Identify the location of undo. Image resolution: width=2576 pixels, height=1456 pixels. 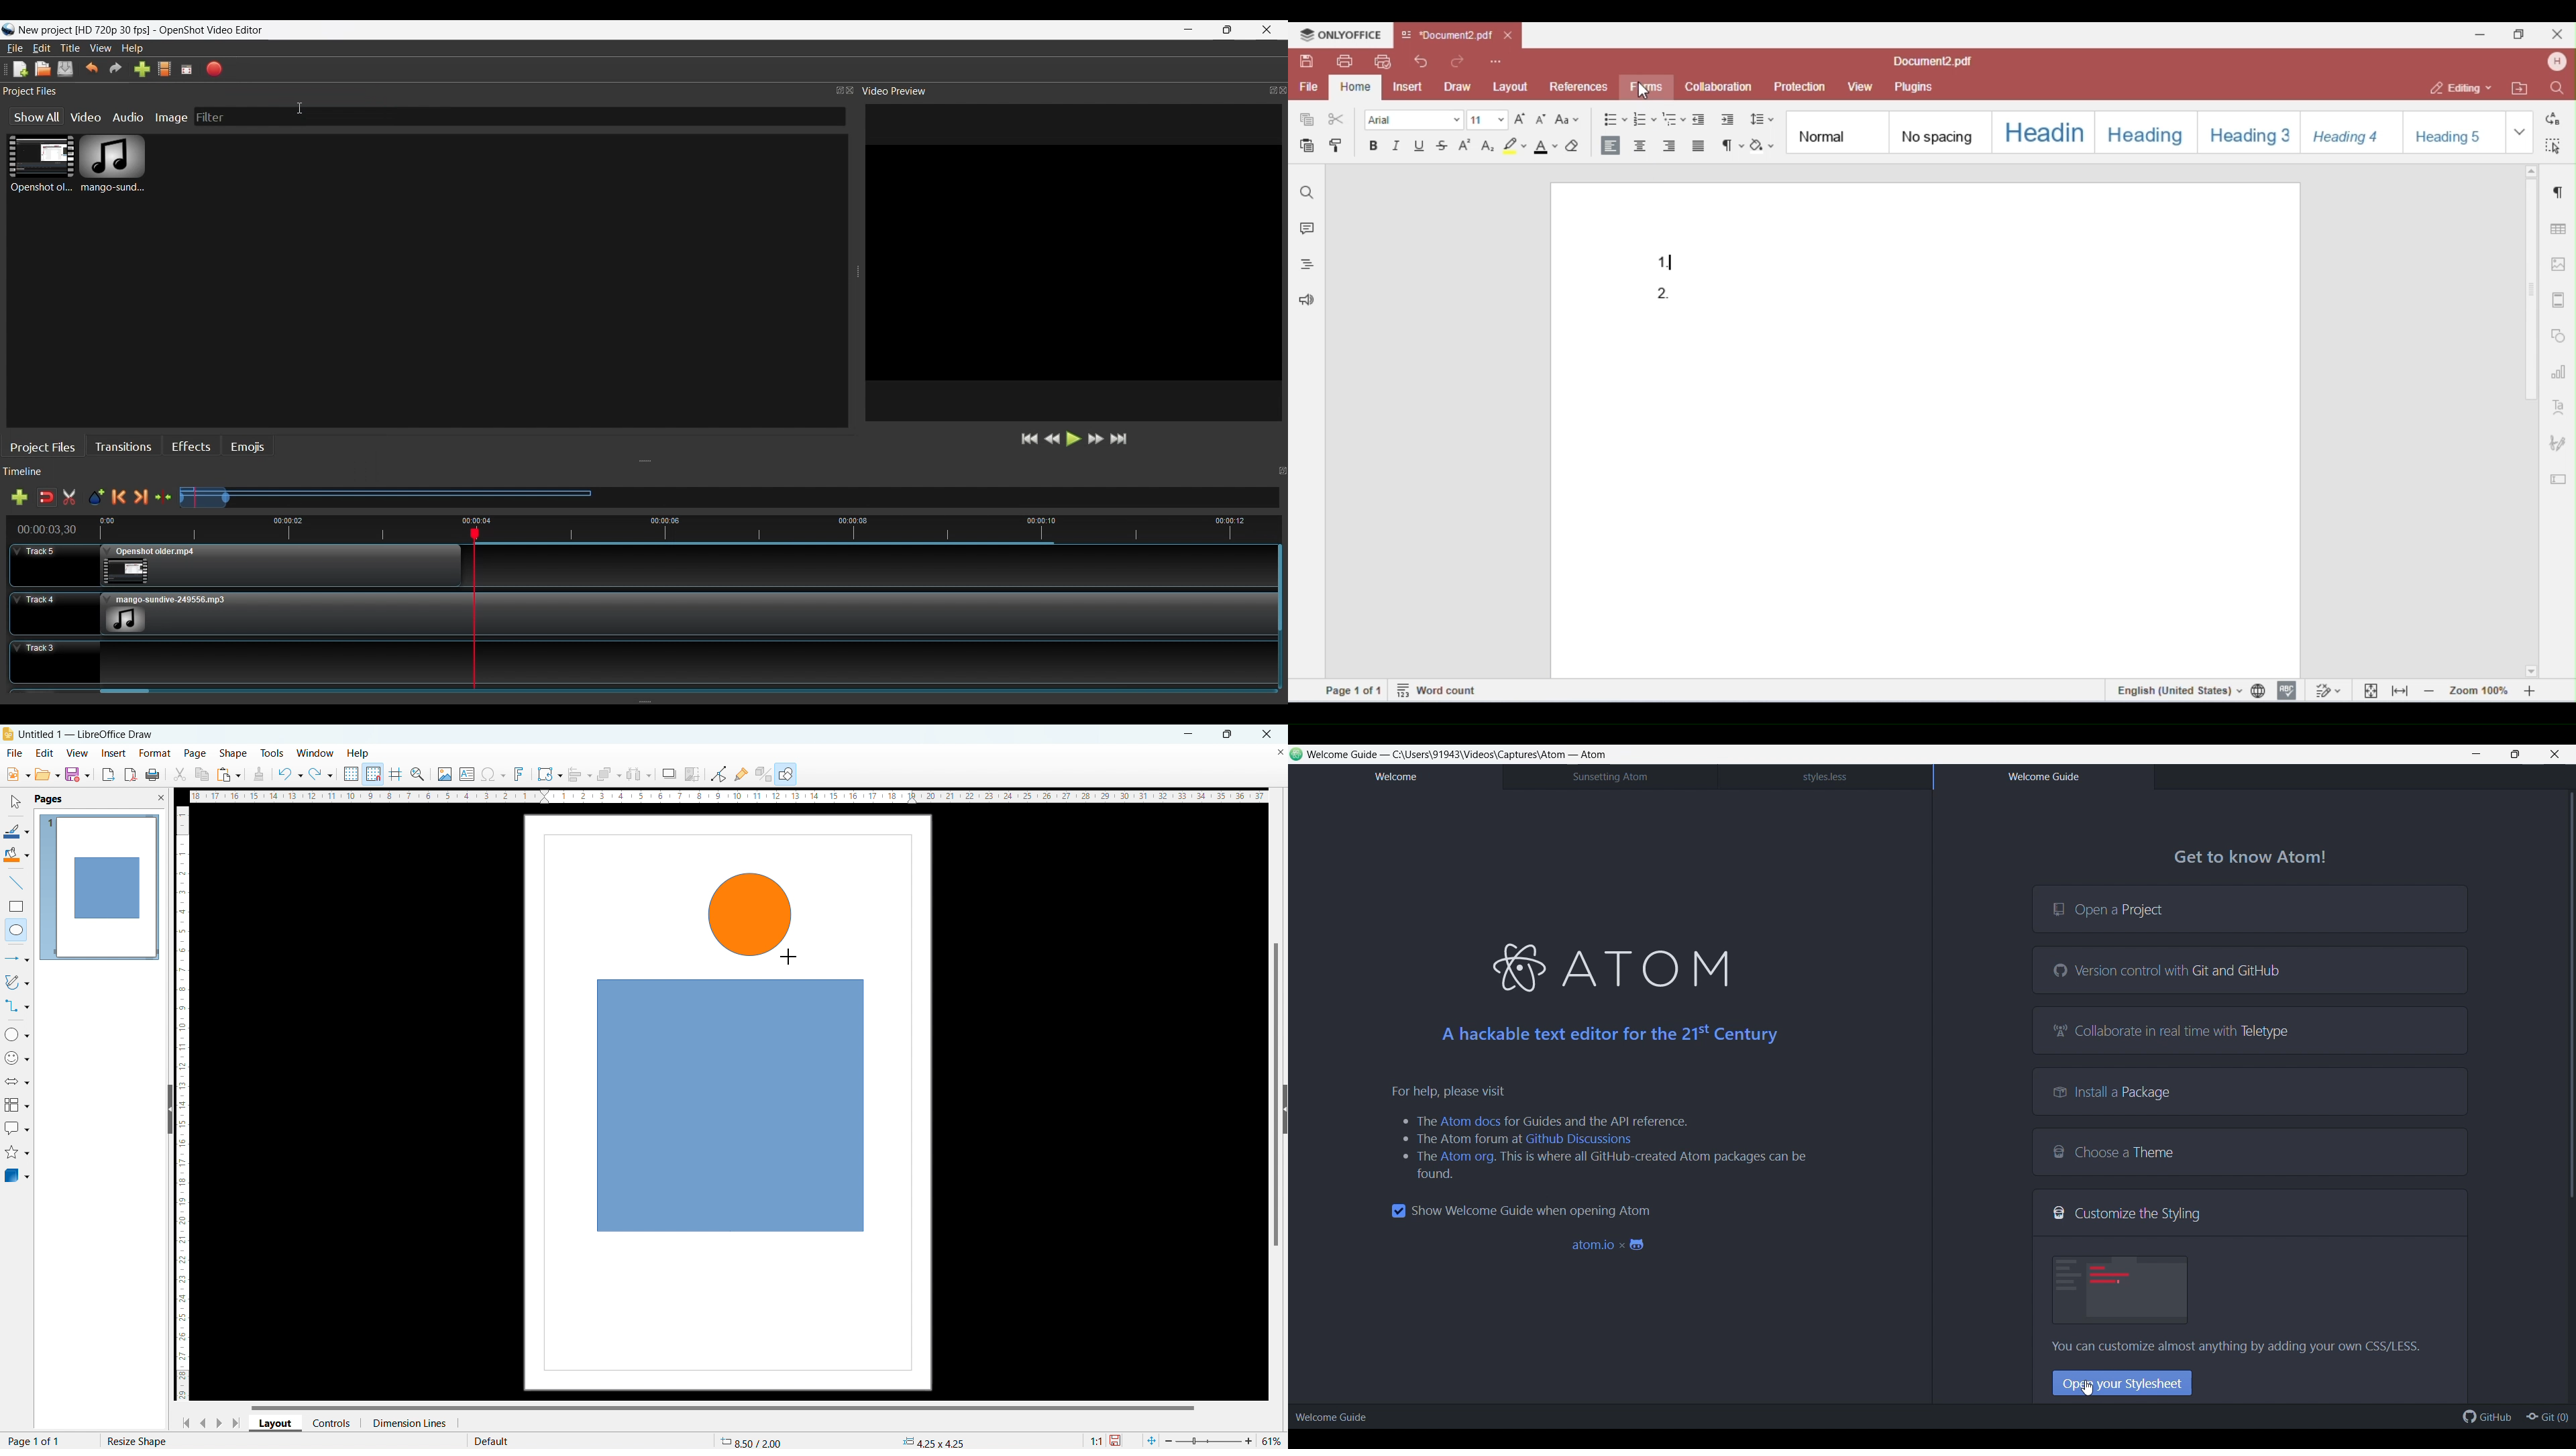
(289, 774).